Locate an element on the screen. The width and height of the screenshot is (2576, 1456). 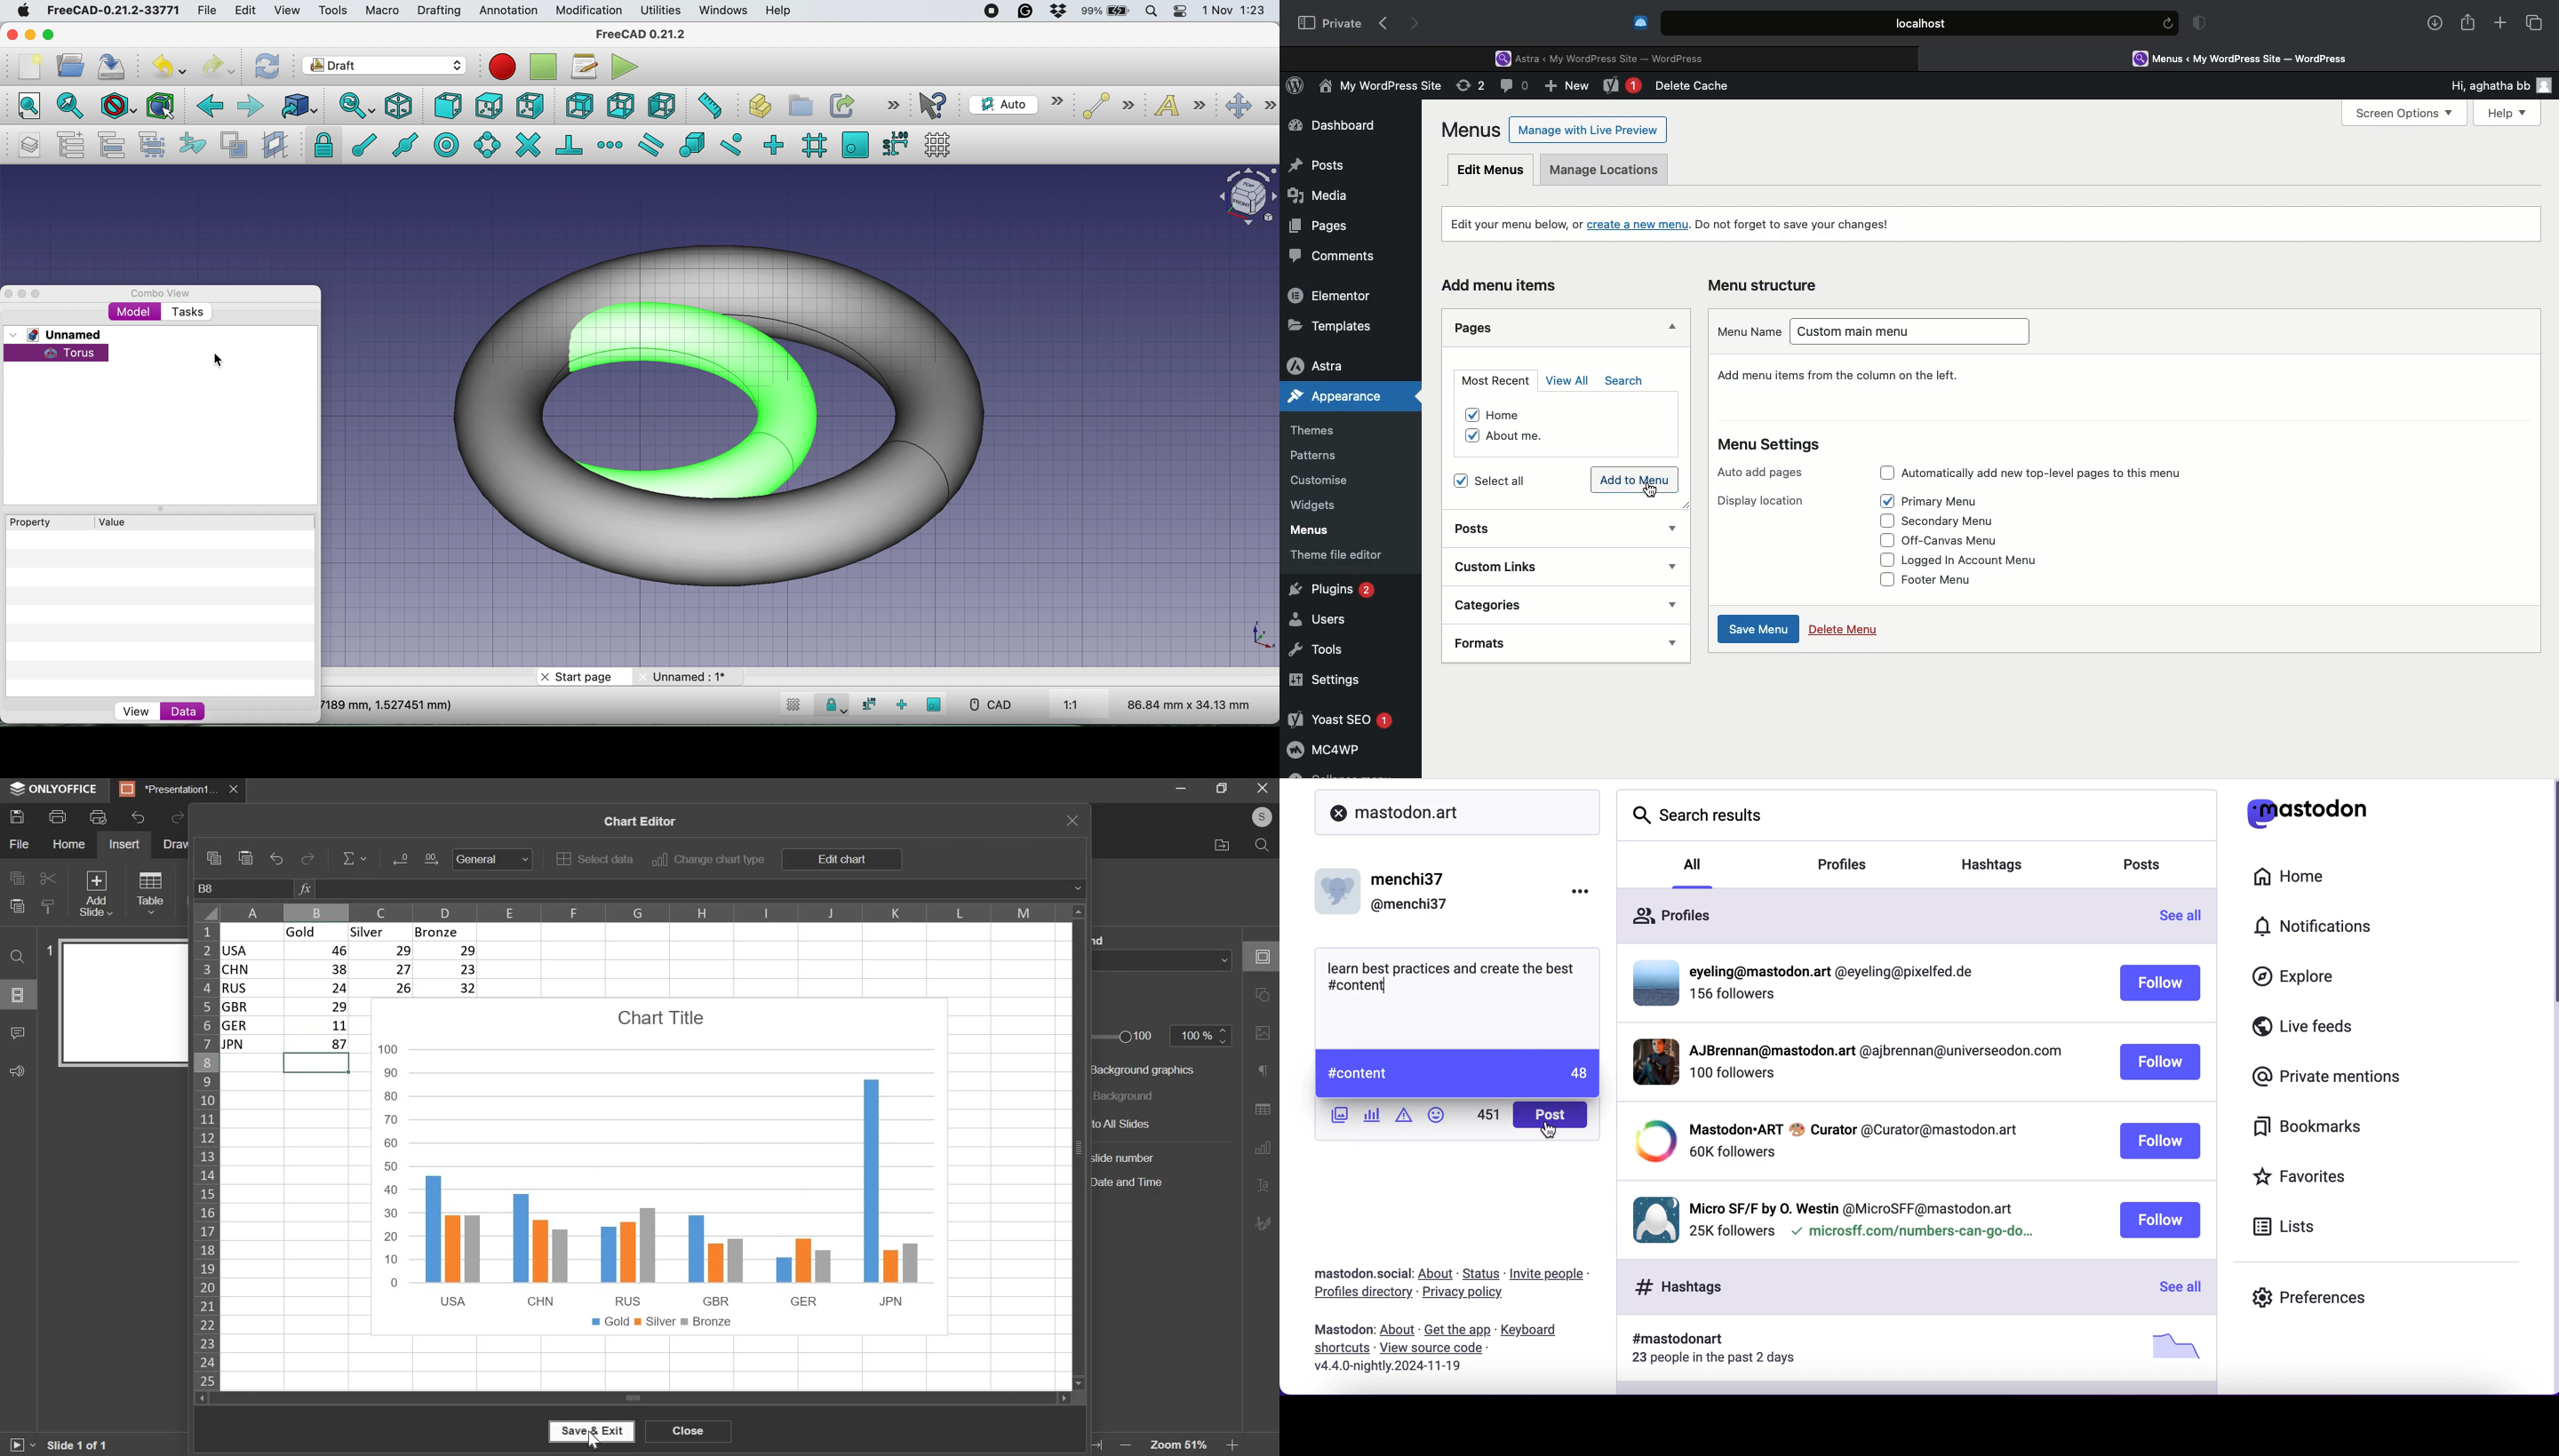
toggle grid is located at coordinates (794, 708).